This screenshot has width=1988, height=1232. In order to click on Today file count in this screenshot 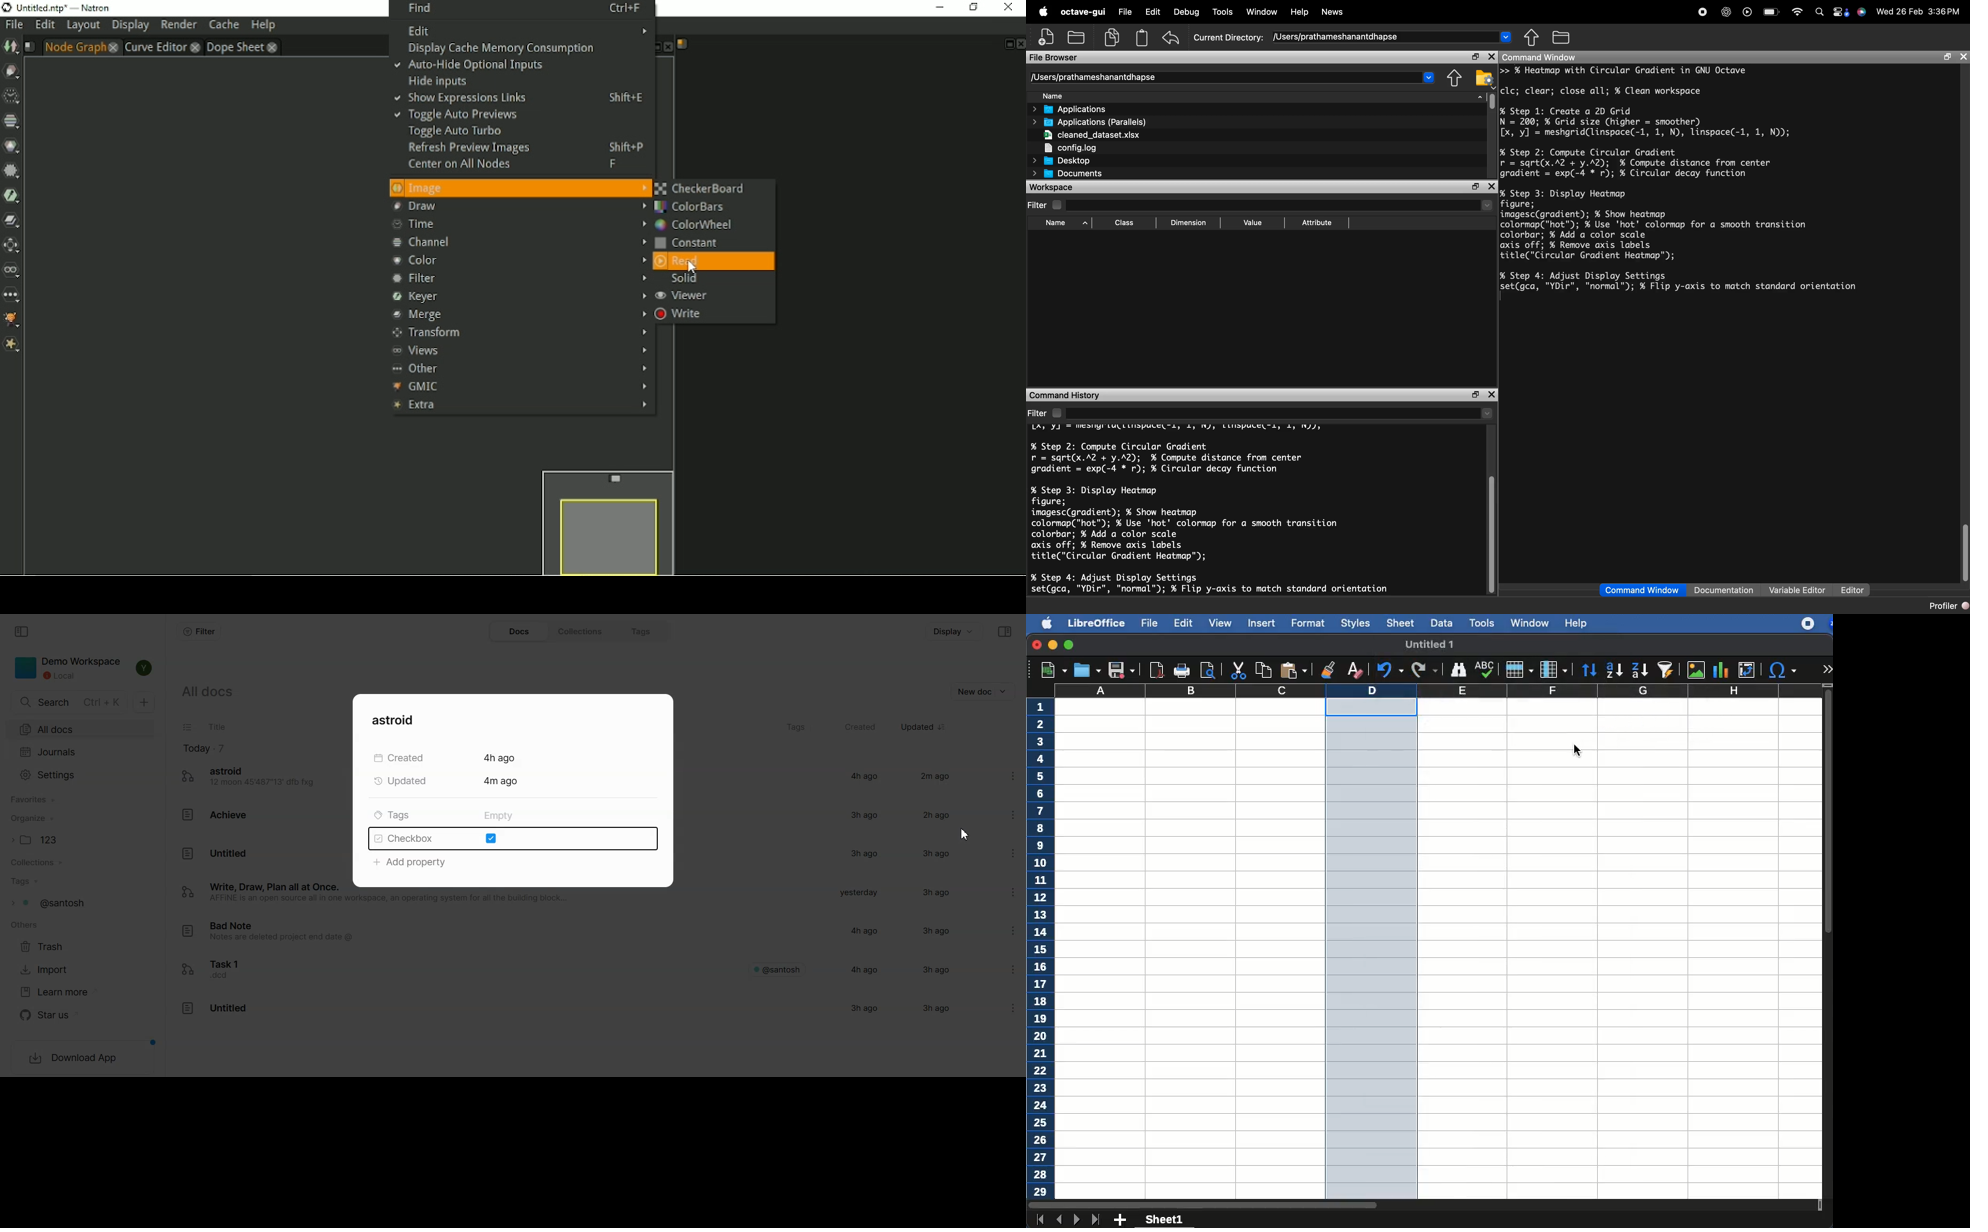, I will do `click(204, 748)`.